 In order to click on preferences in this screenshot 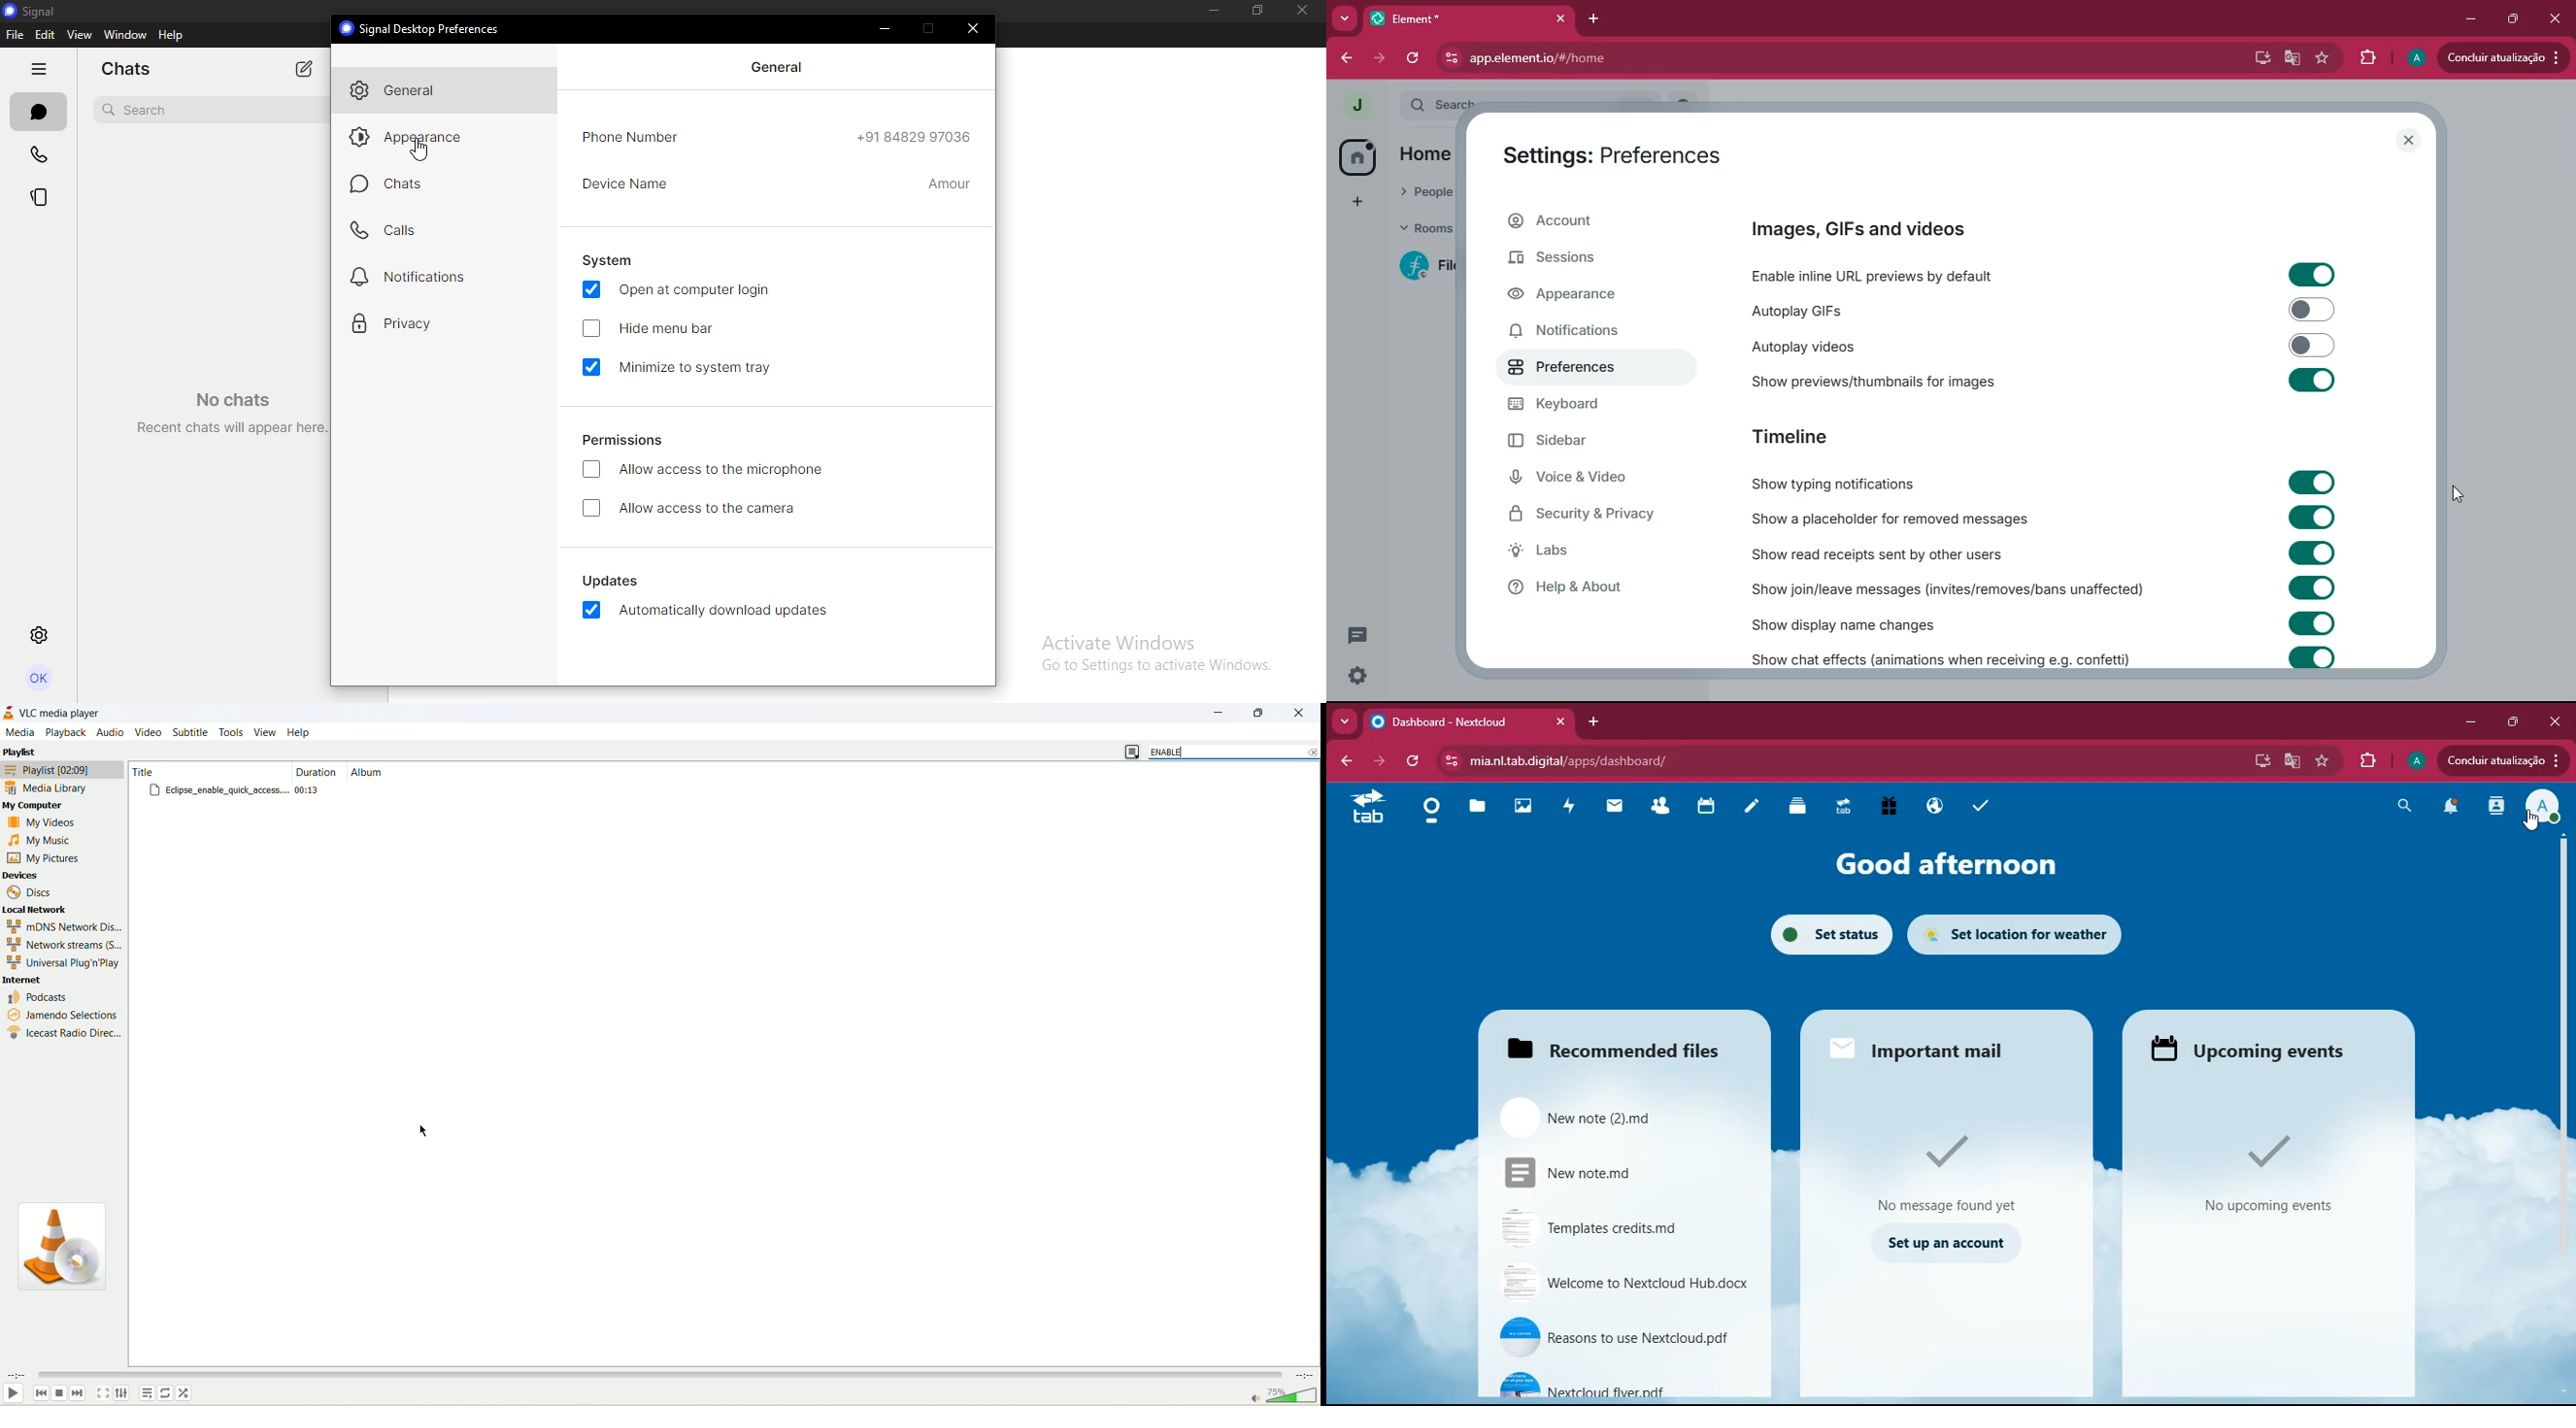, I will do `click(1565, 367)`.